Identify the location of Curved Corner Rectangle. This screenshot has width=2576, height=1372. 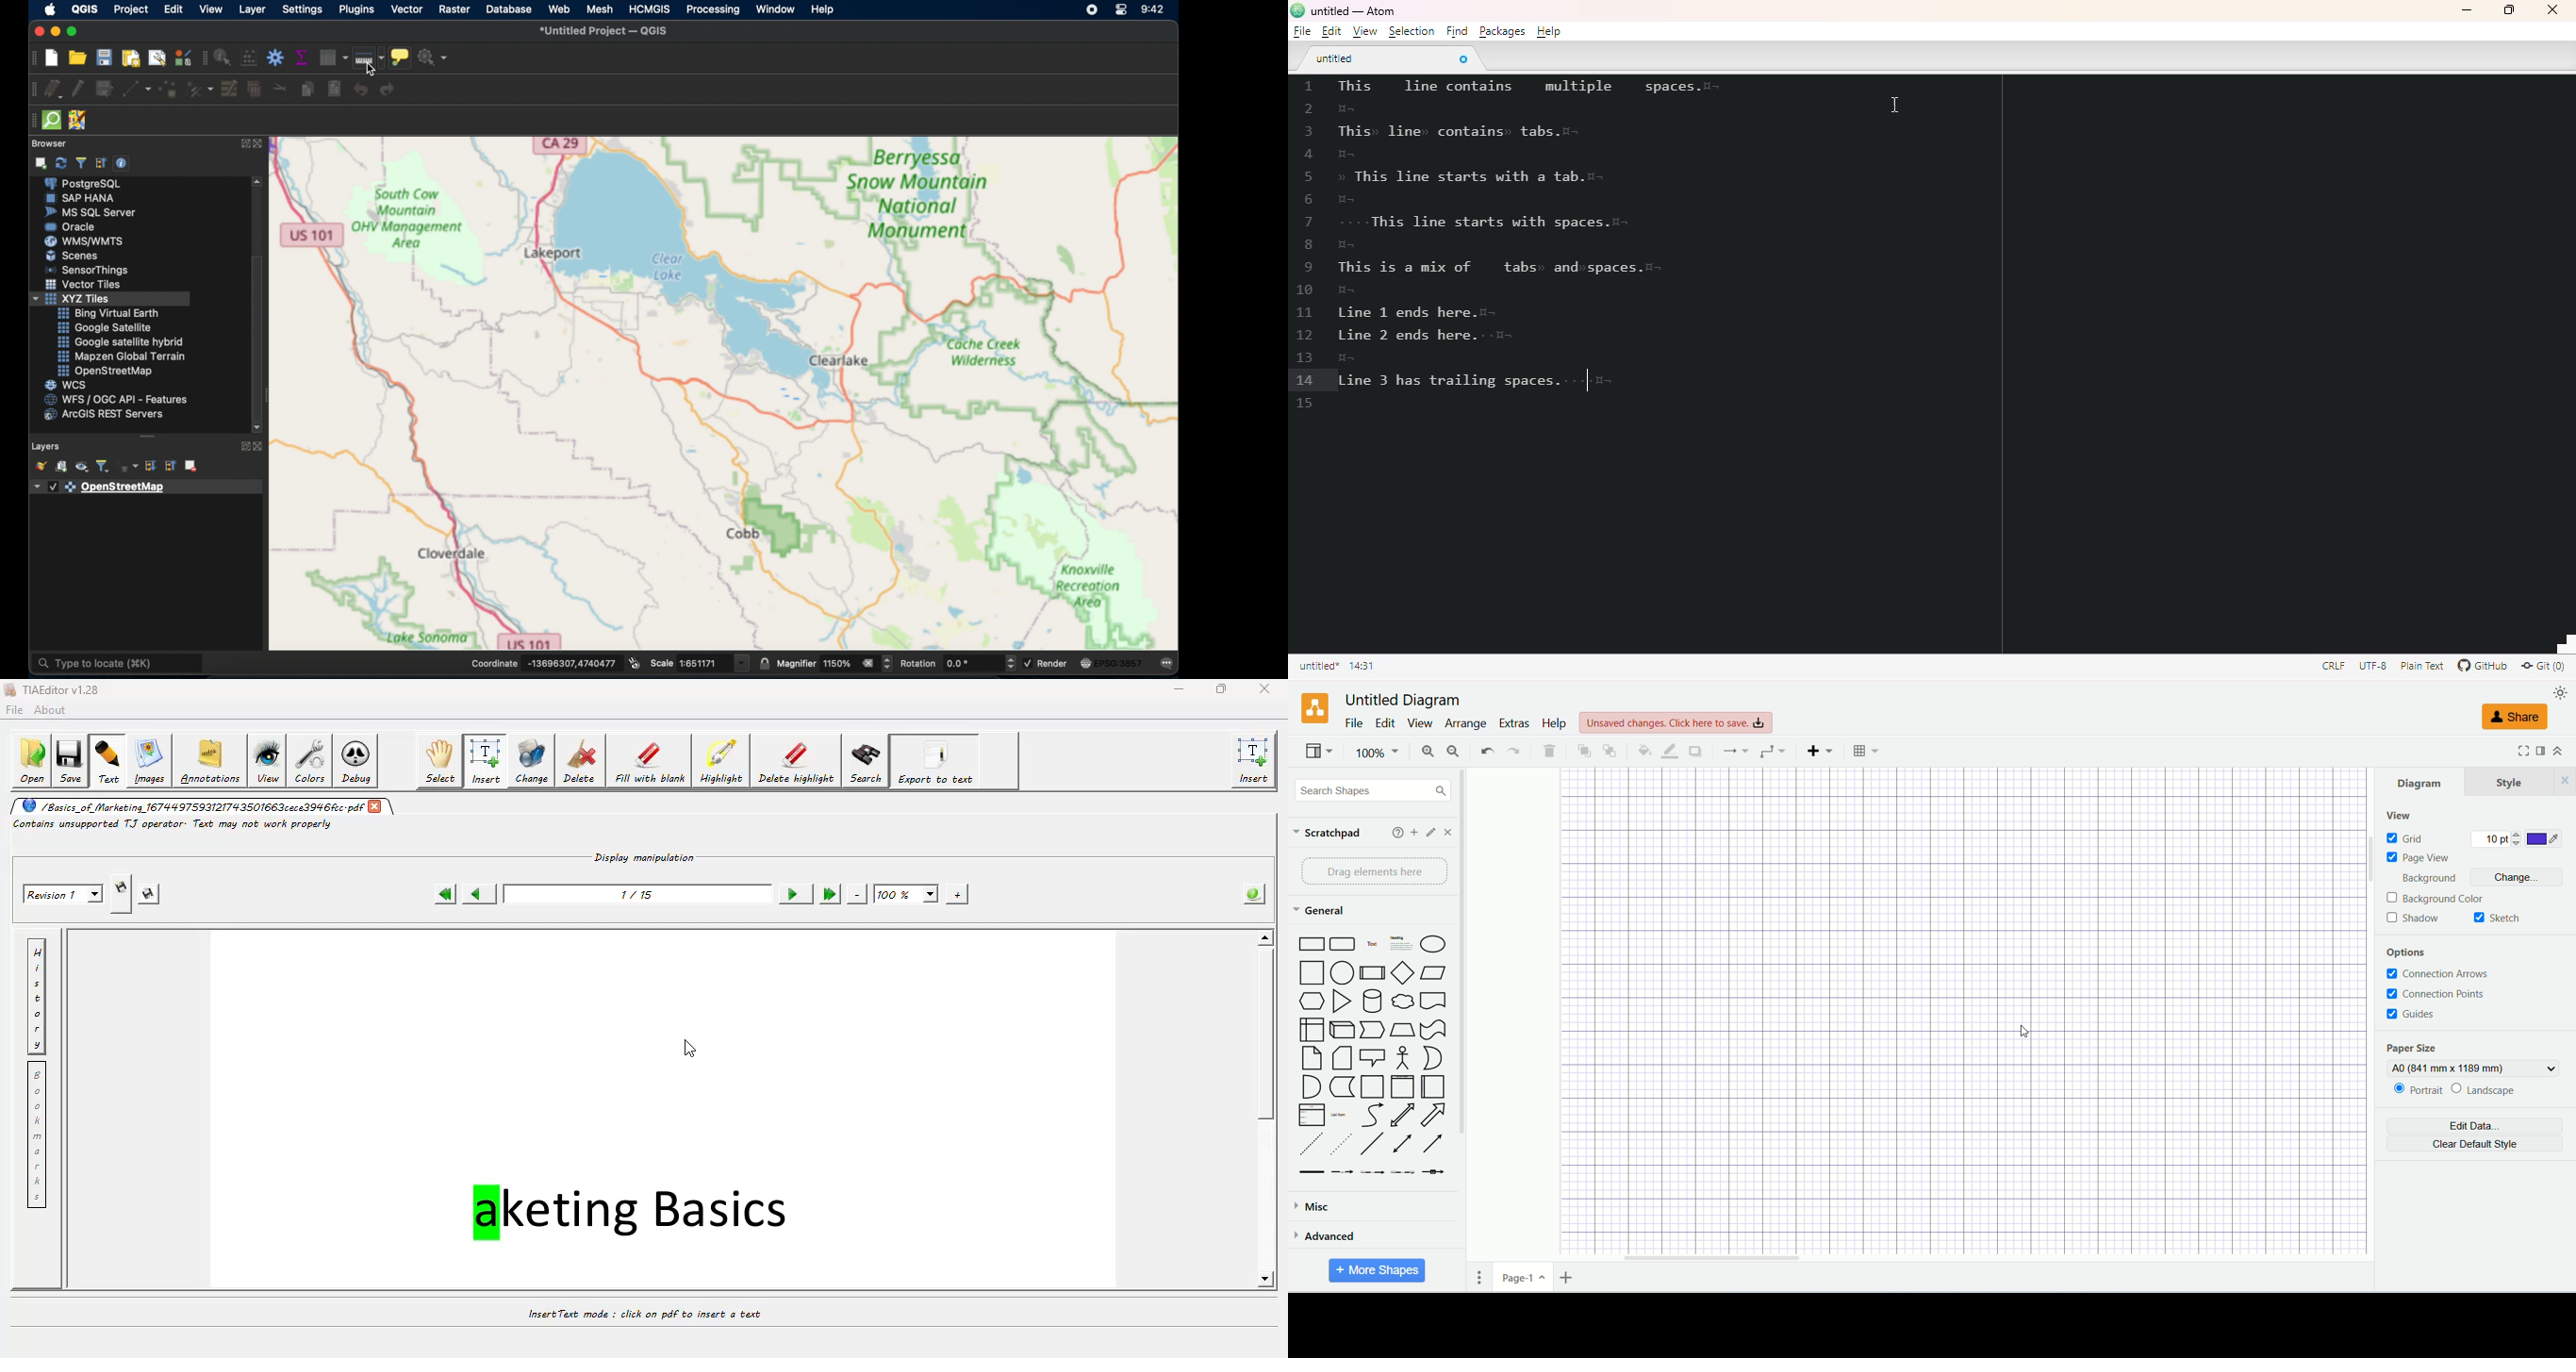
(1343, 946).